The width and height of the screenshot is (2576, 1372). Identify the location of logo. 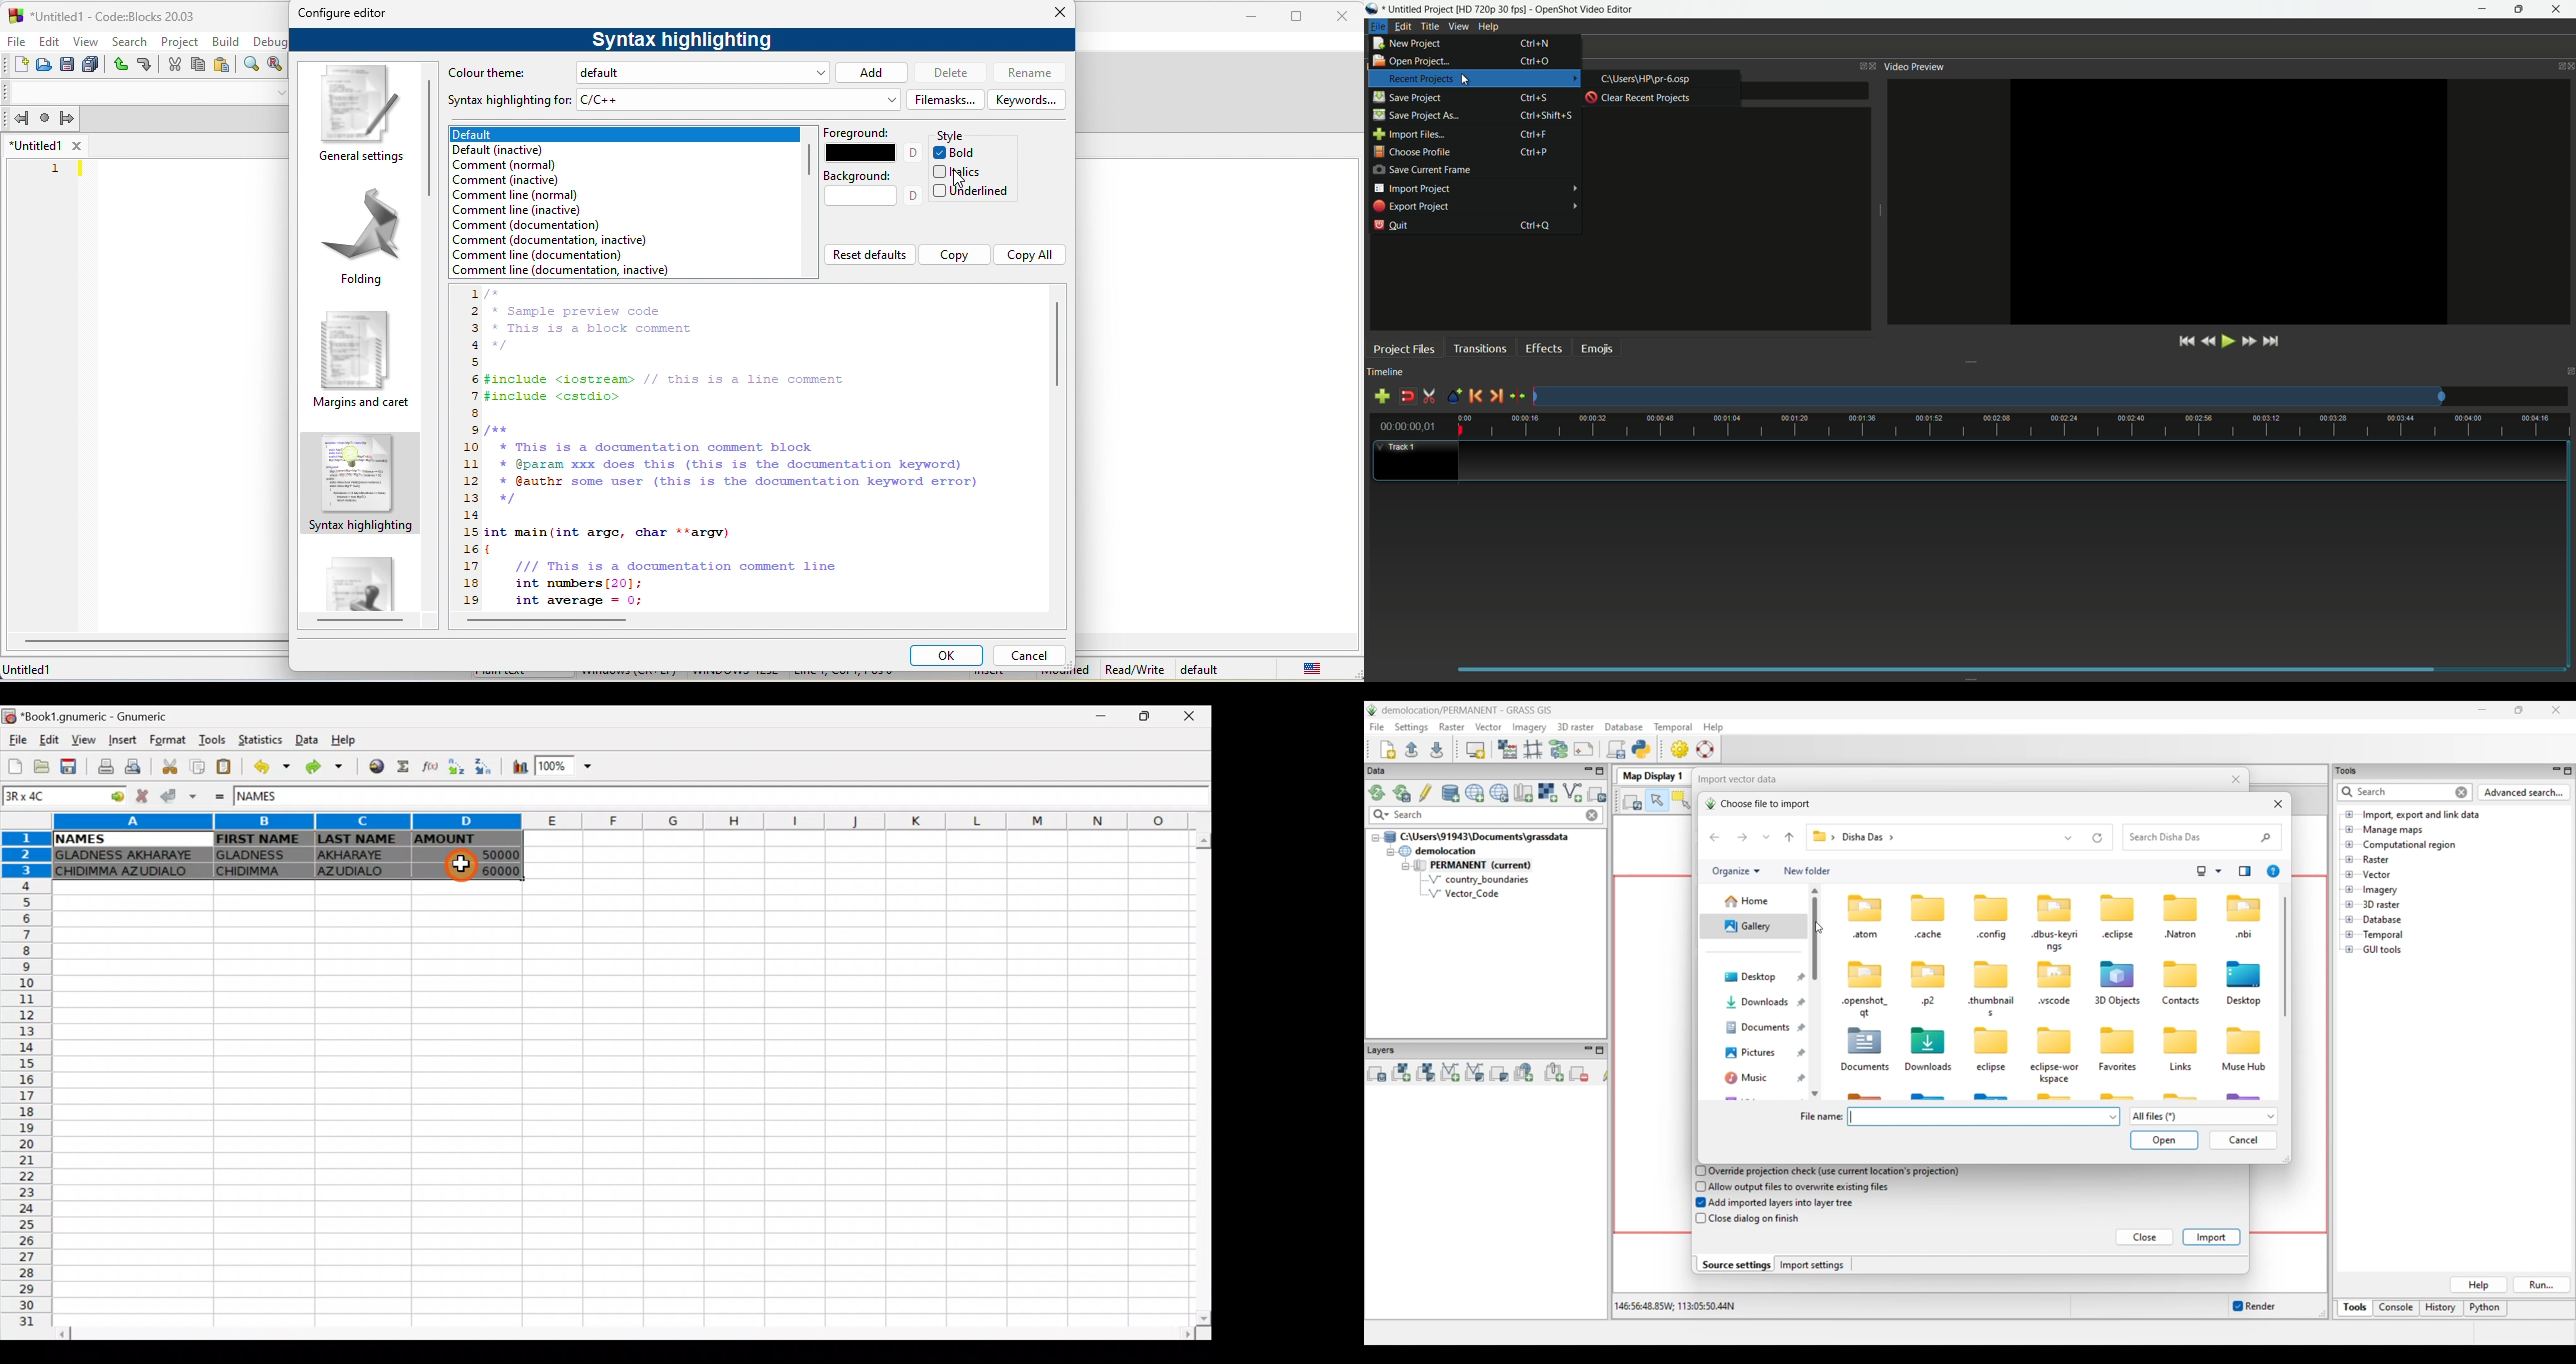
(15, 16).